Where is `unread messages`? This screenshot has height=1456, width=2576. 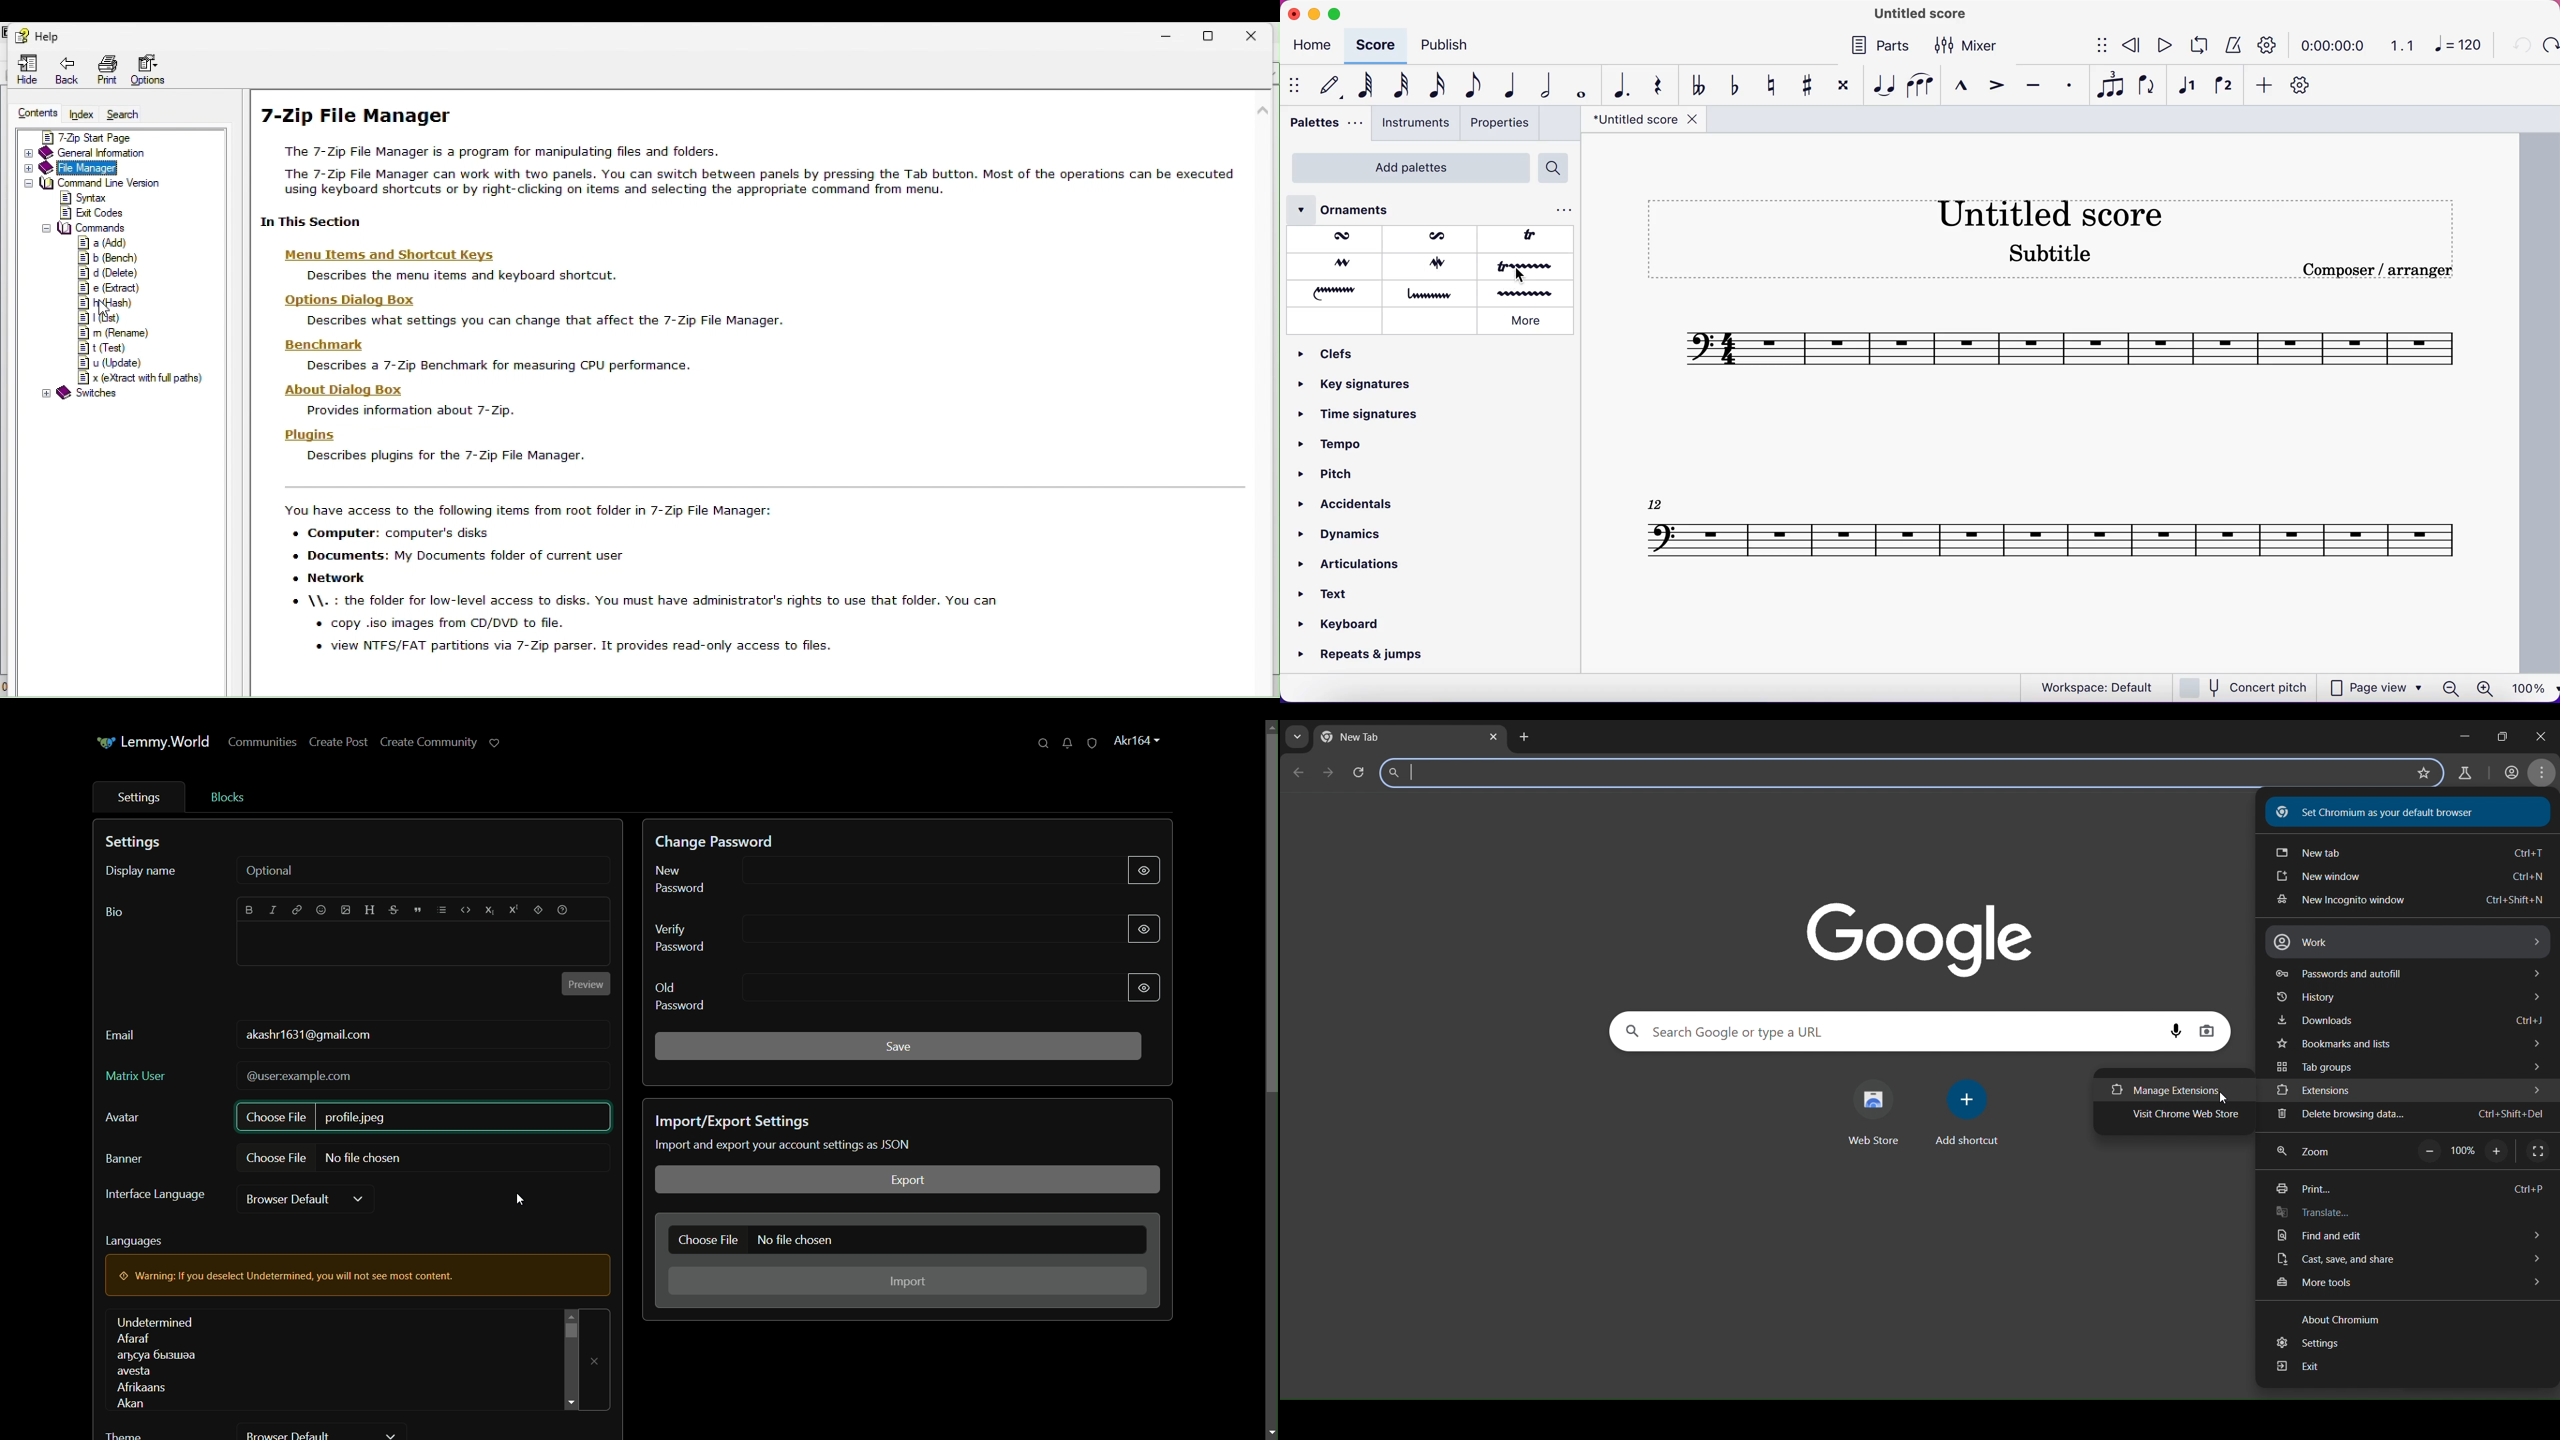
unread messages is located at coordinates (1067, 744).